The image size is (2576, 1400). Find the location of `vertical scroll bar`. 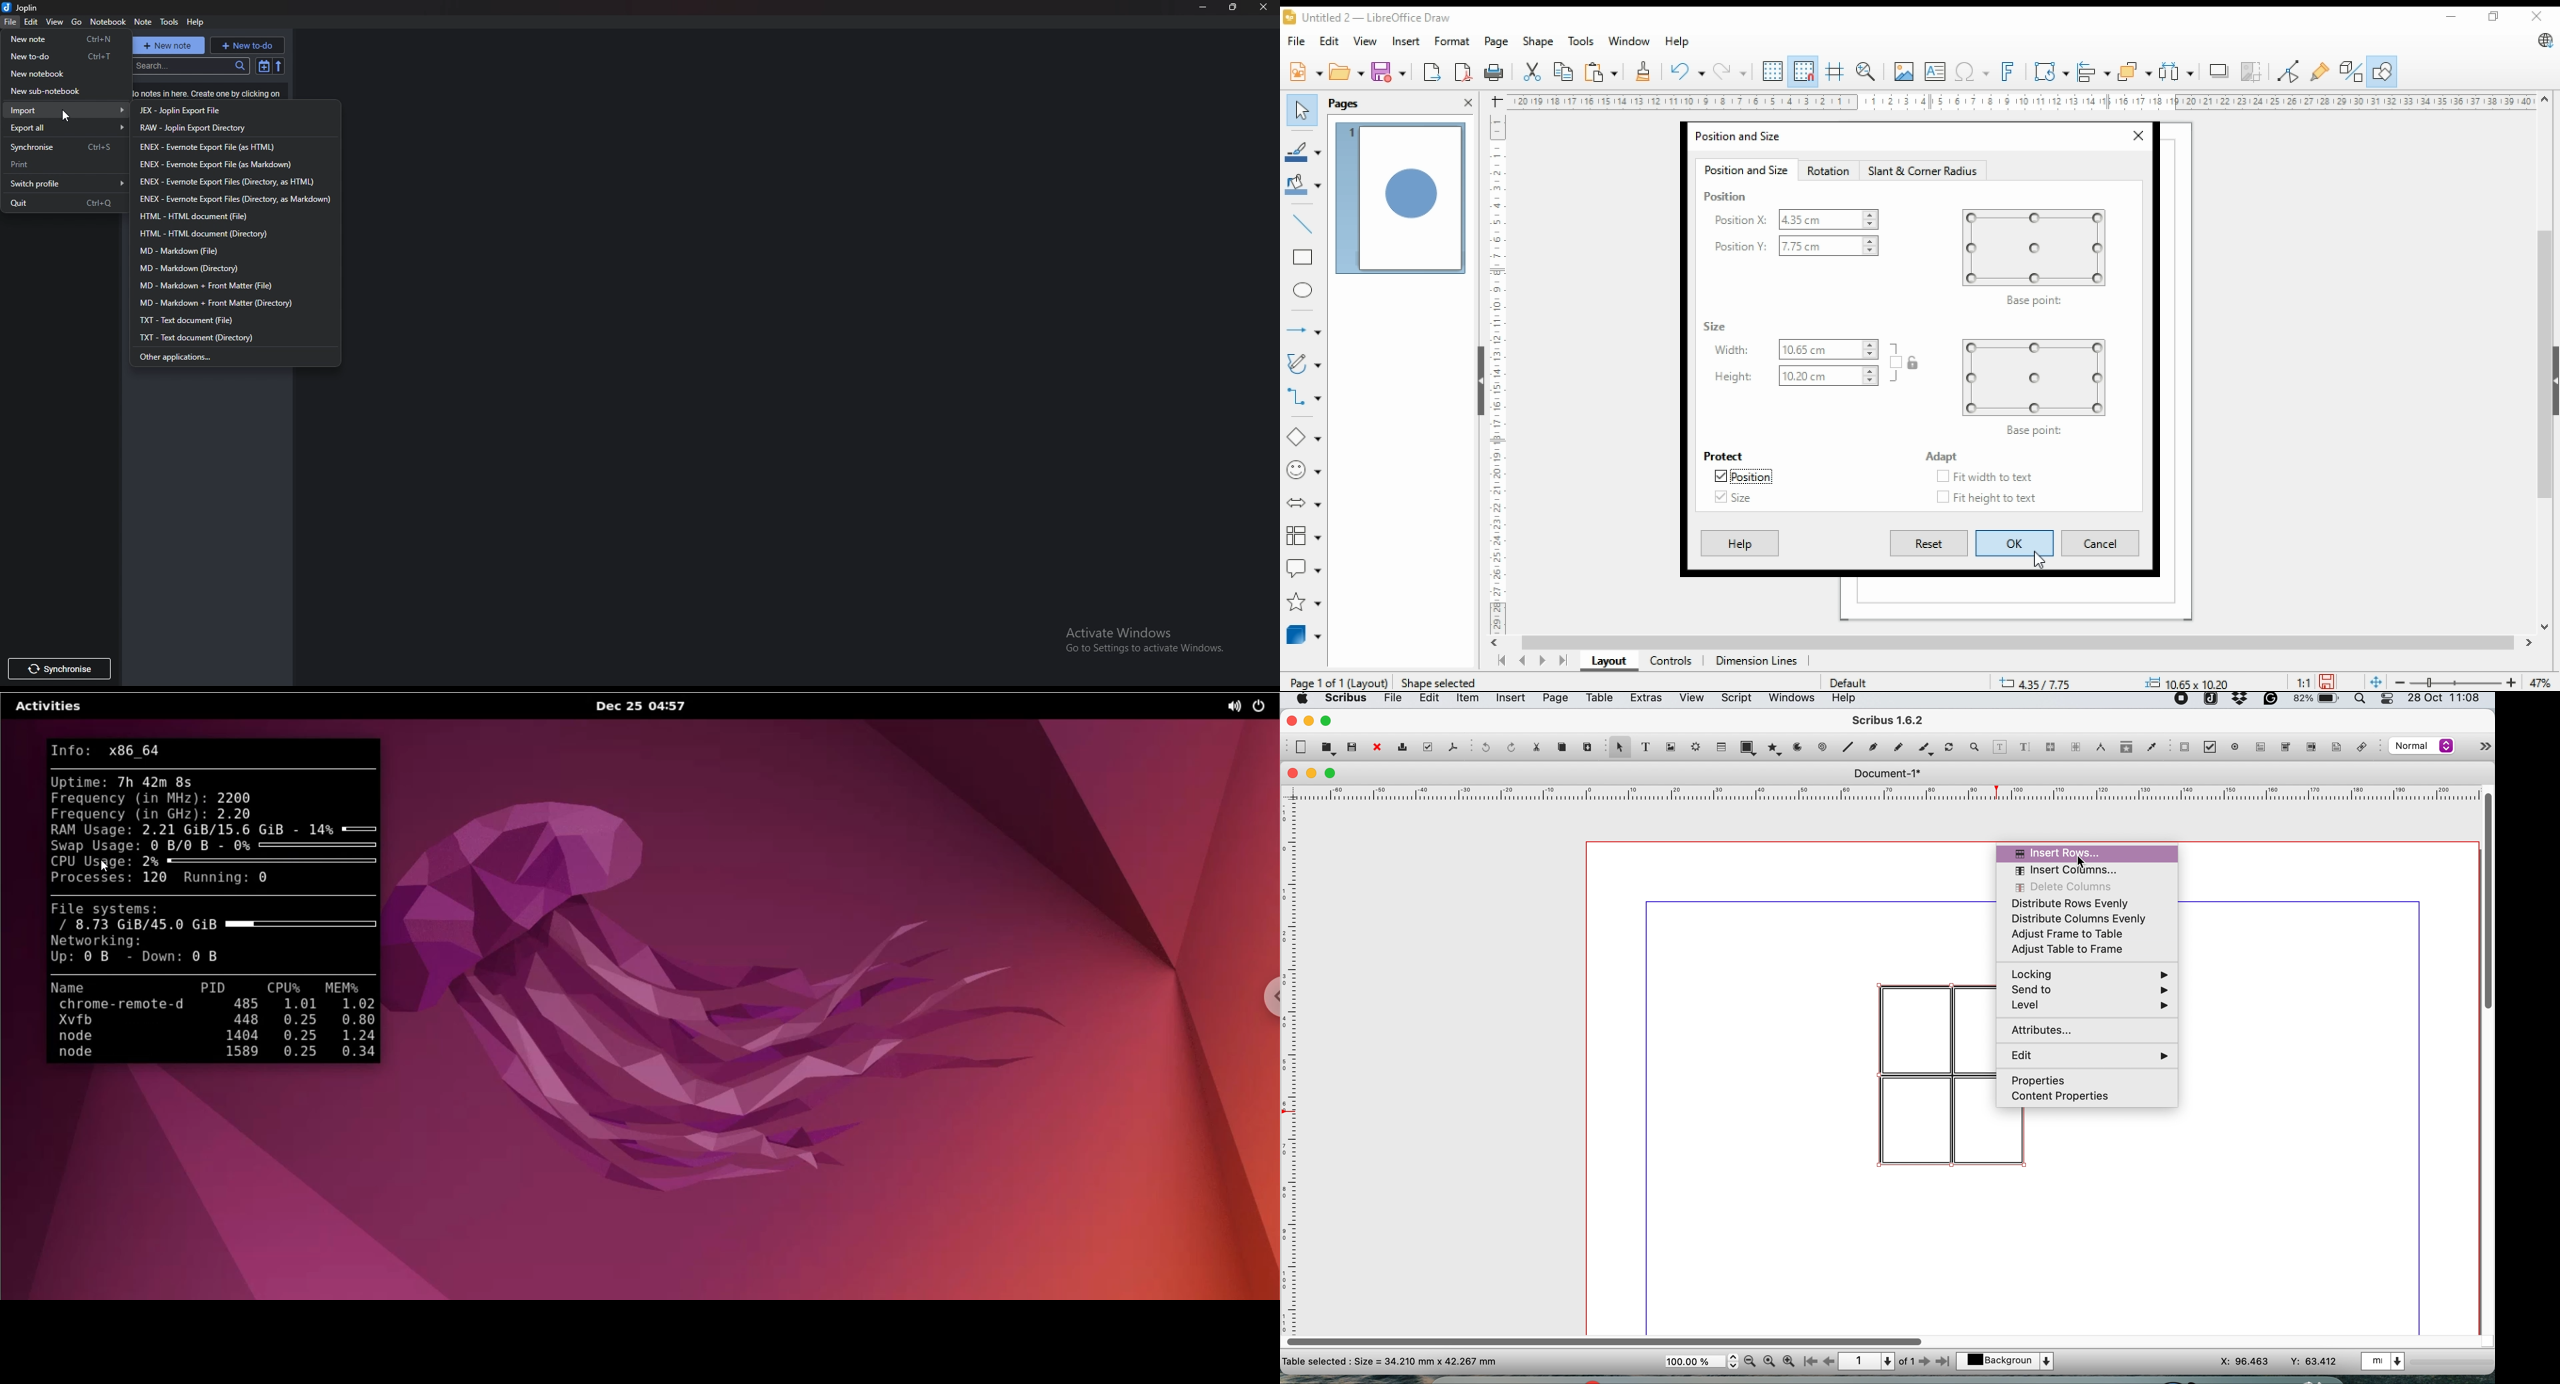

vertical scroll bar is located at coordinates (2487, 899).